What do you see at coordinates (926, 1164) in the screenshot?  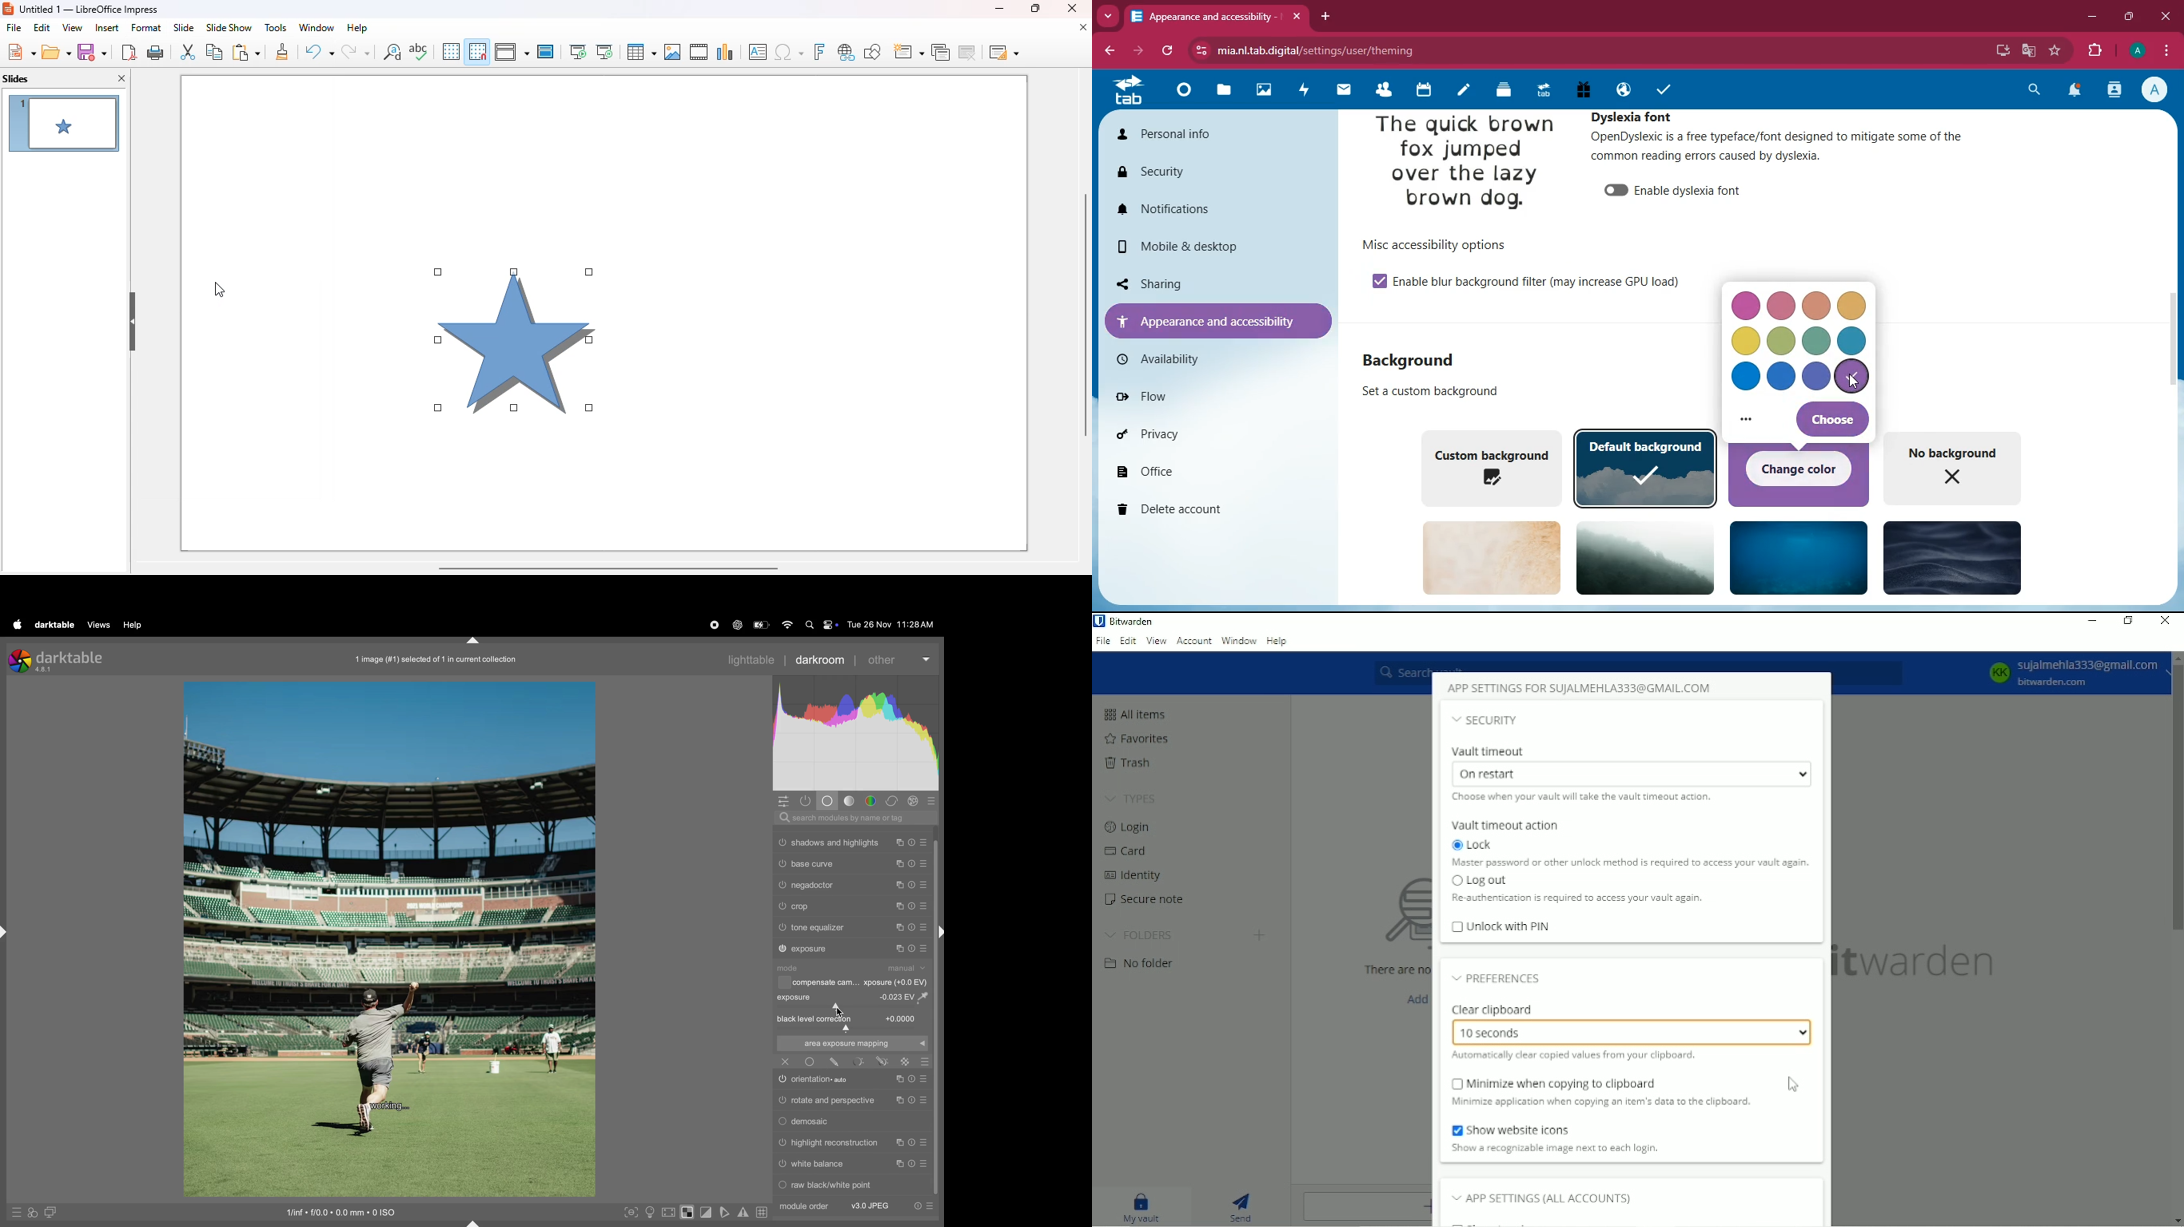 I see `Preset` at bounding box center [926, 1164].